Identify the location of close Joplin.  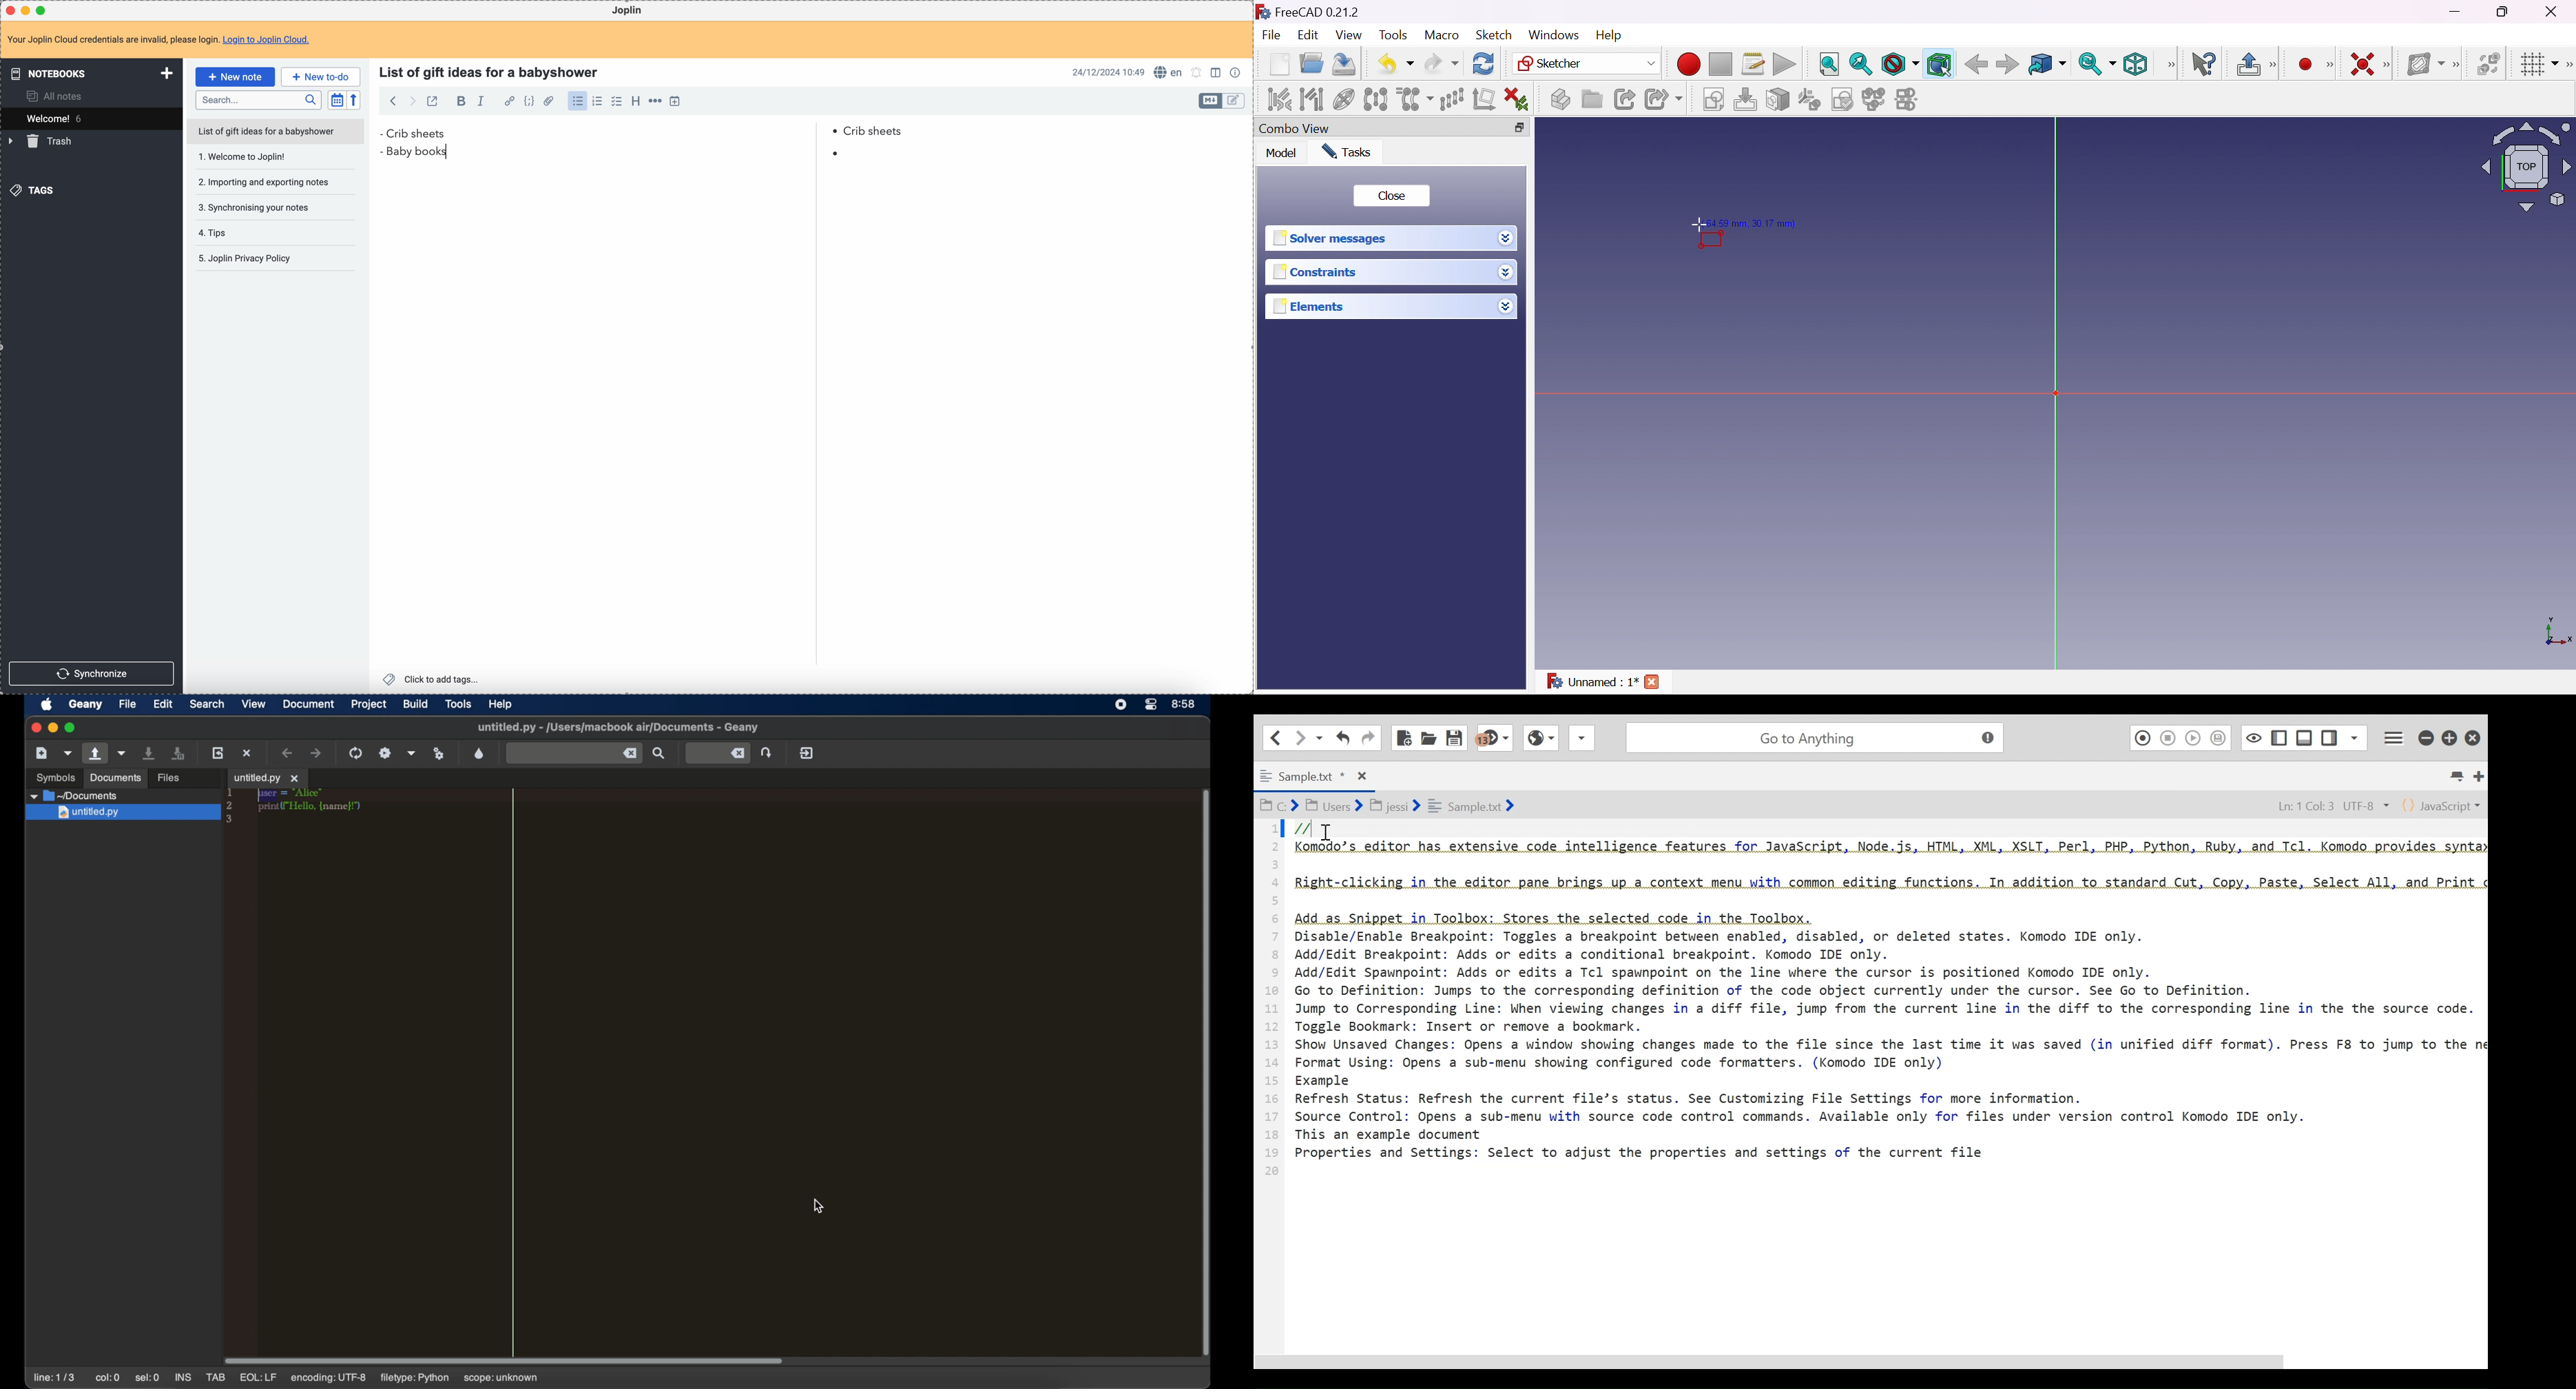
(9, 10).